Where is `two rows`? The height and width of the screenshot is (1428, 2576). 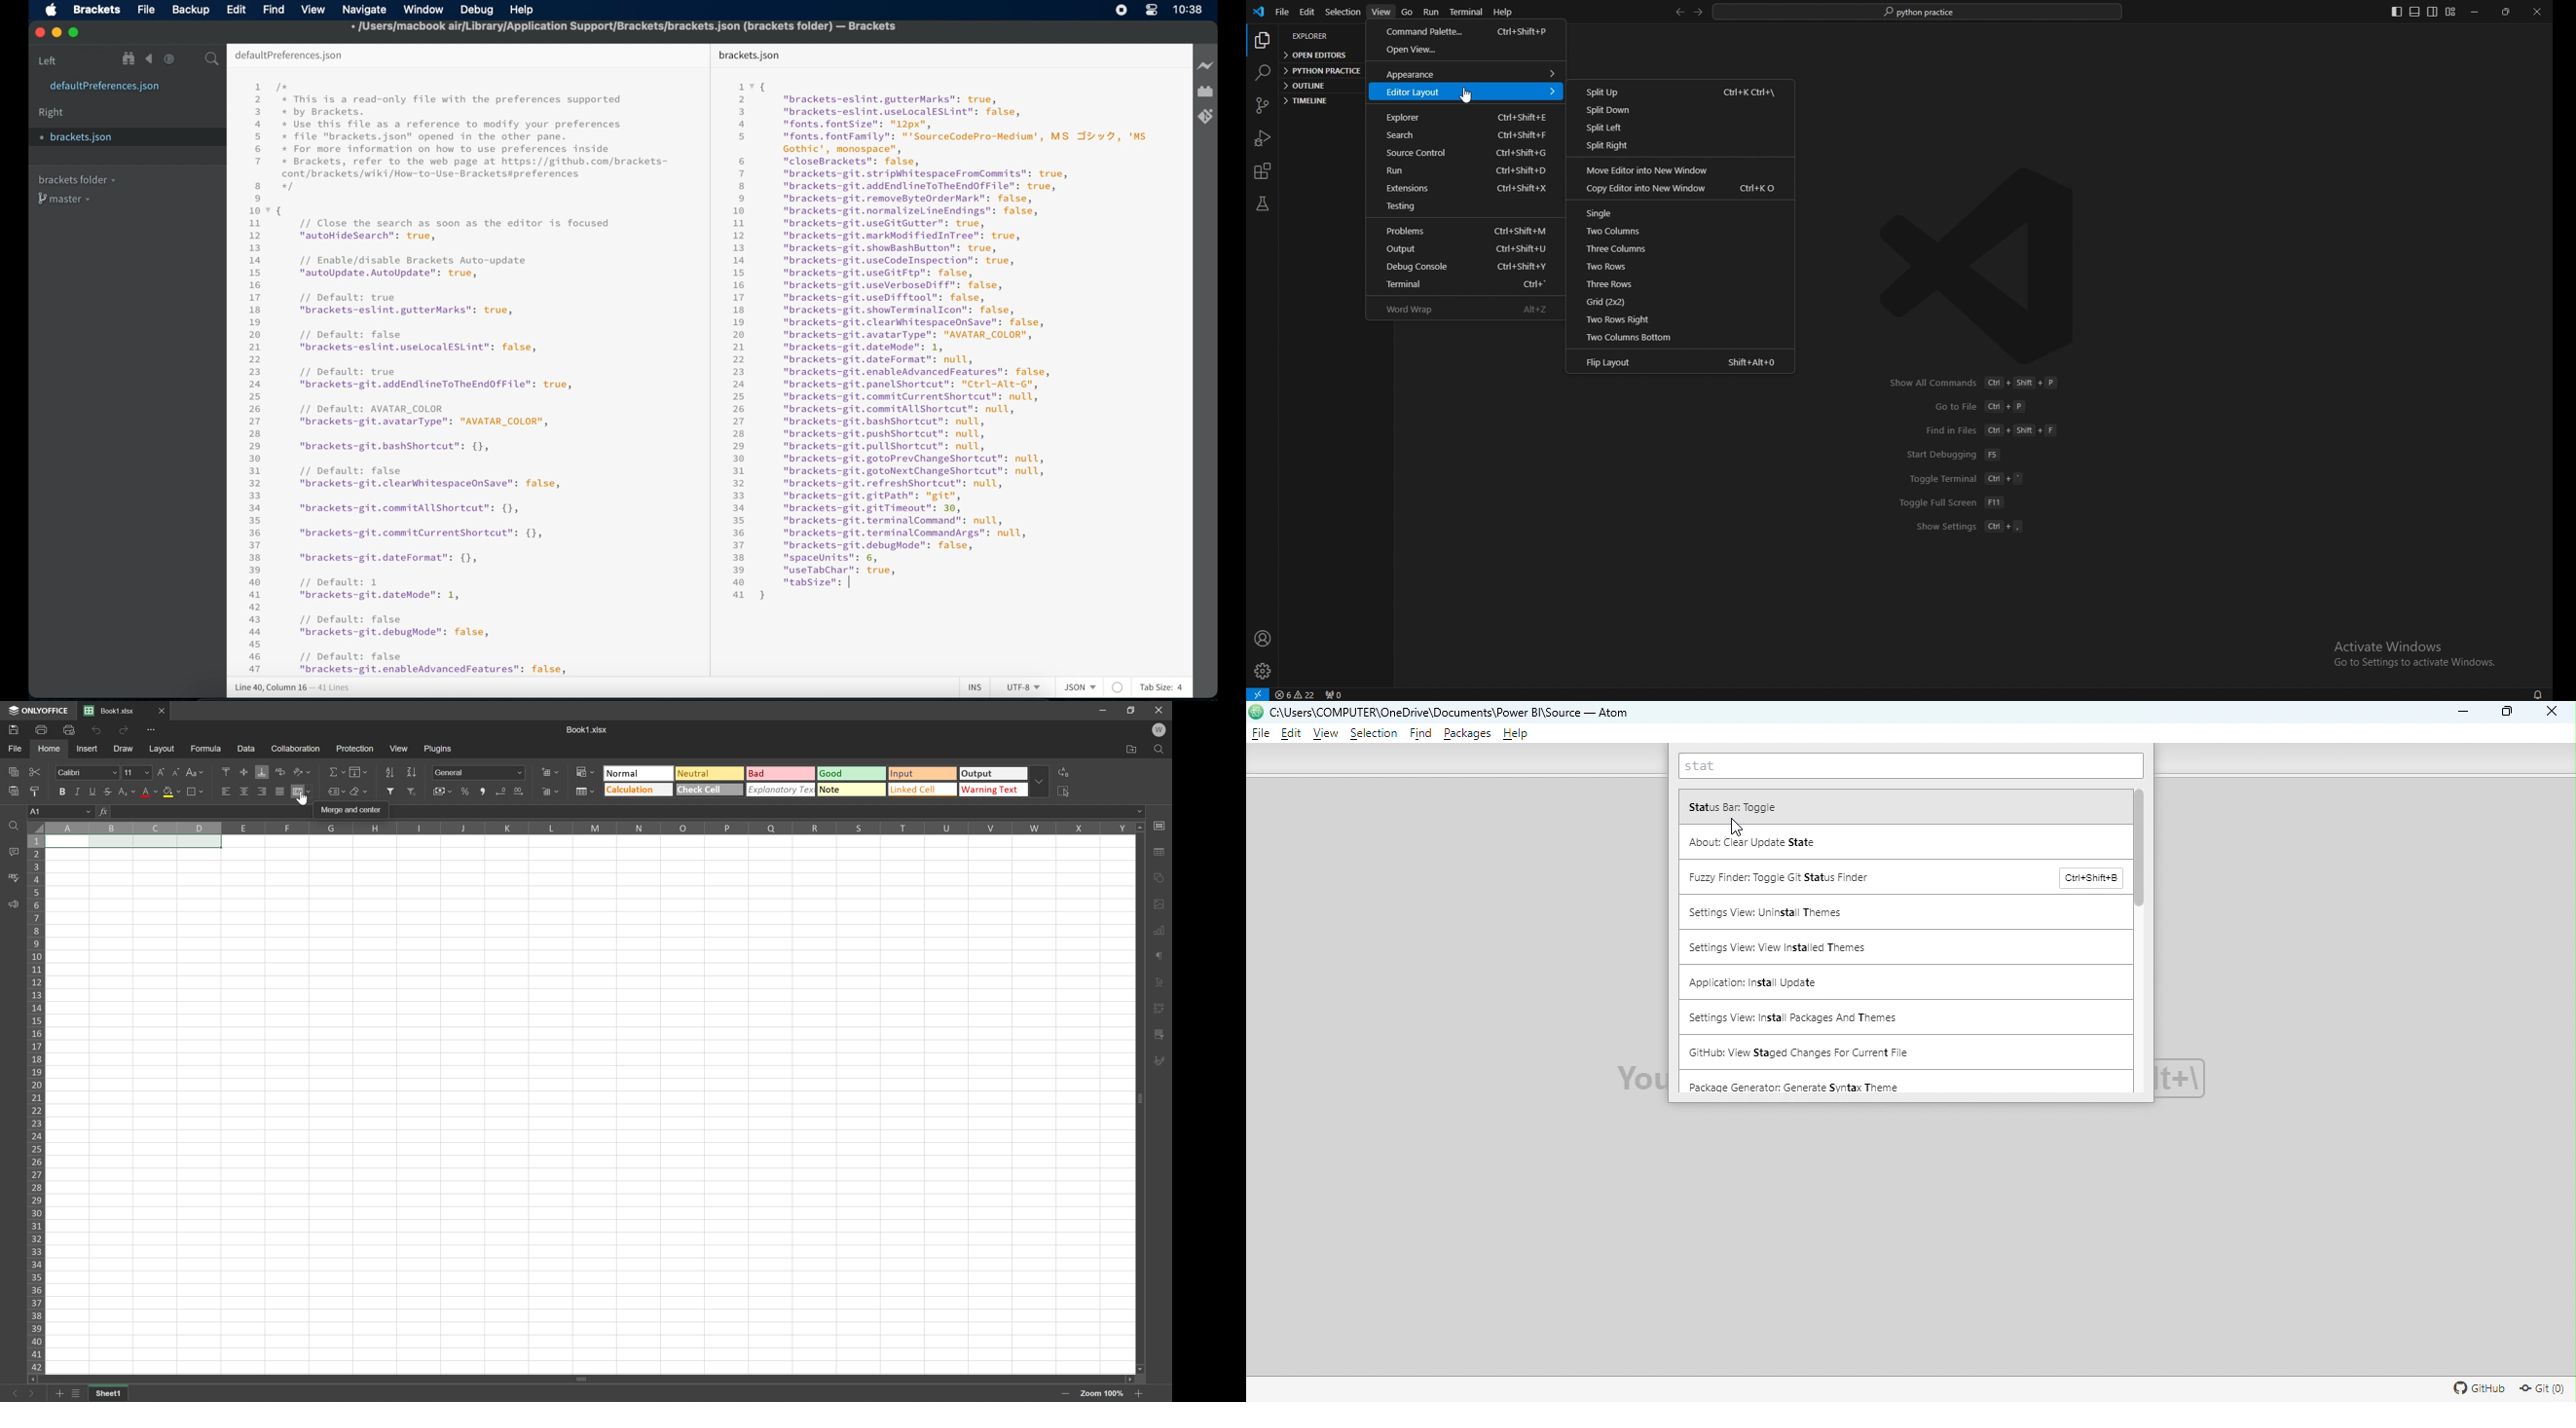 two rows is located at coordinates (1669, 267).